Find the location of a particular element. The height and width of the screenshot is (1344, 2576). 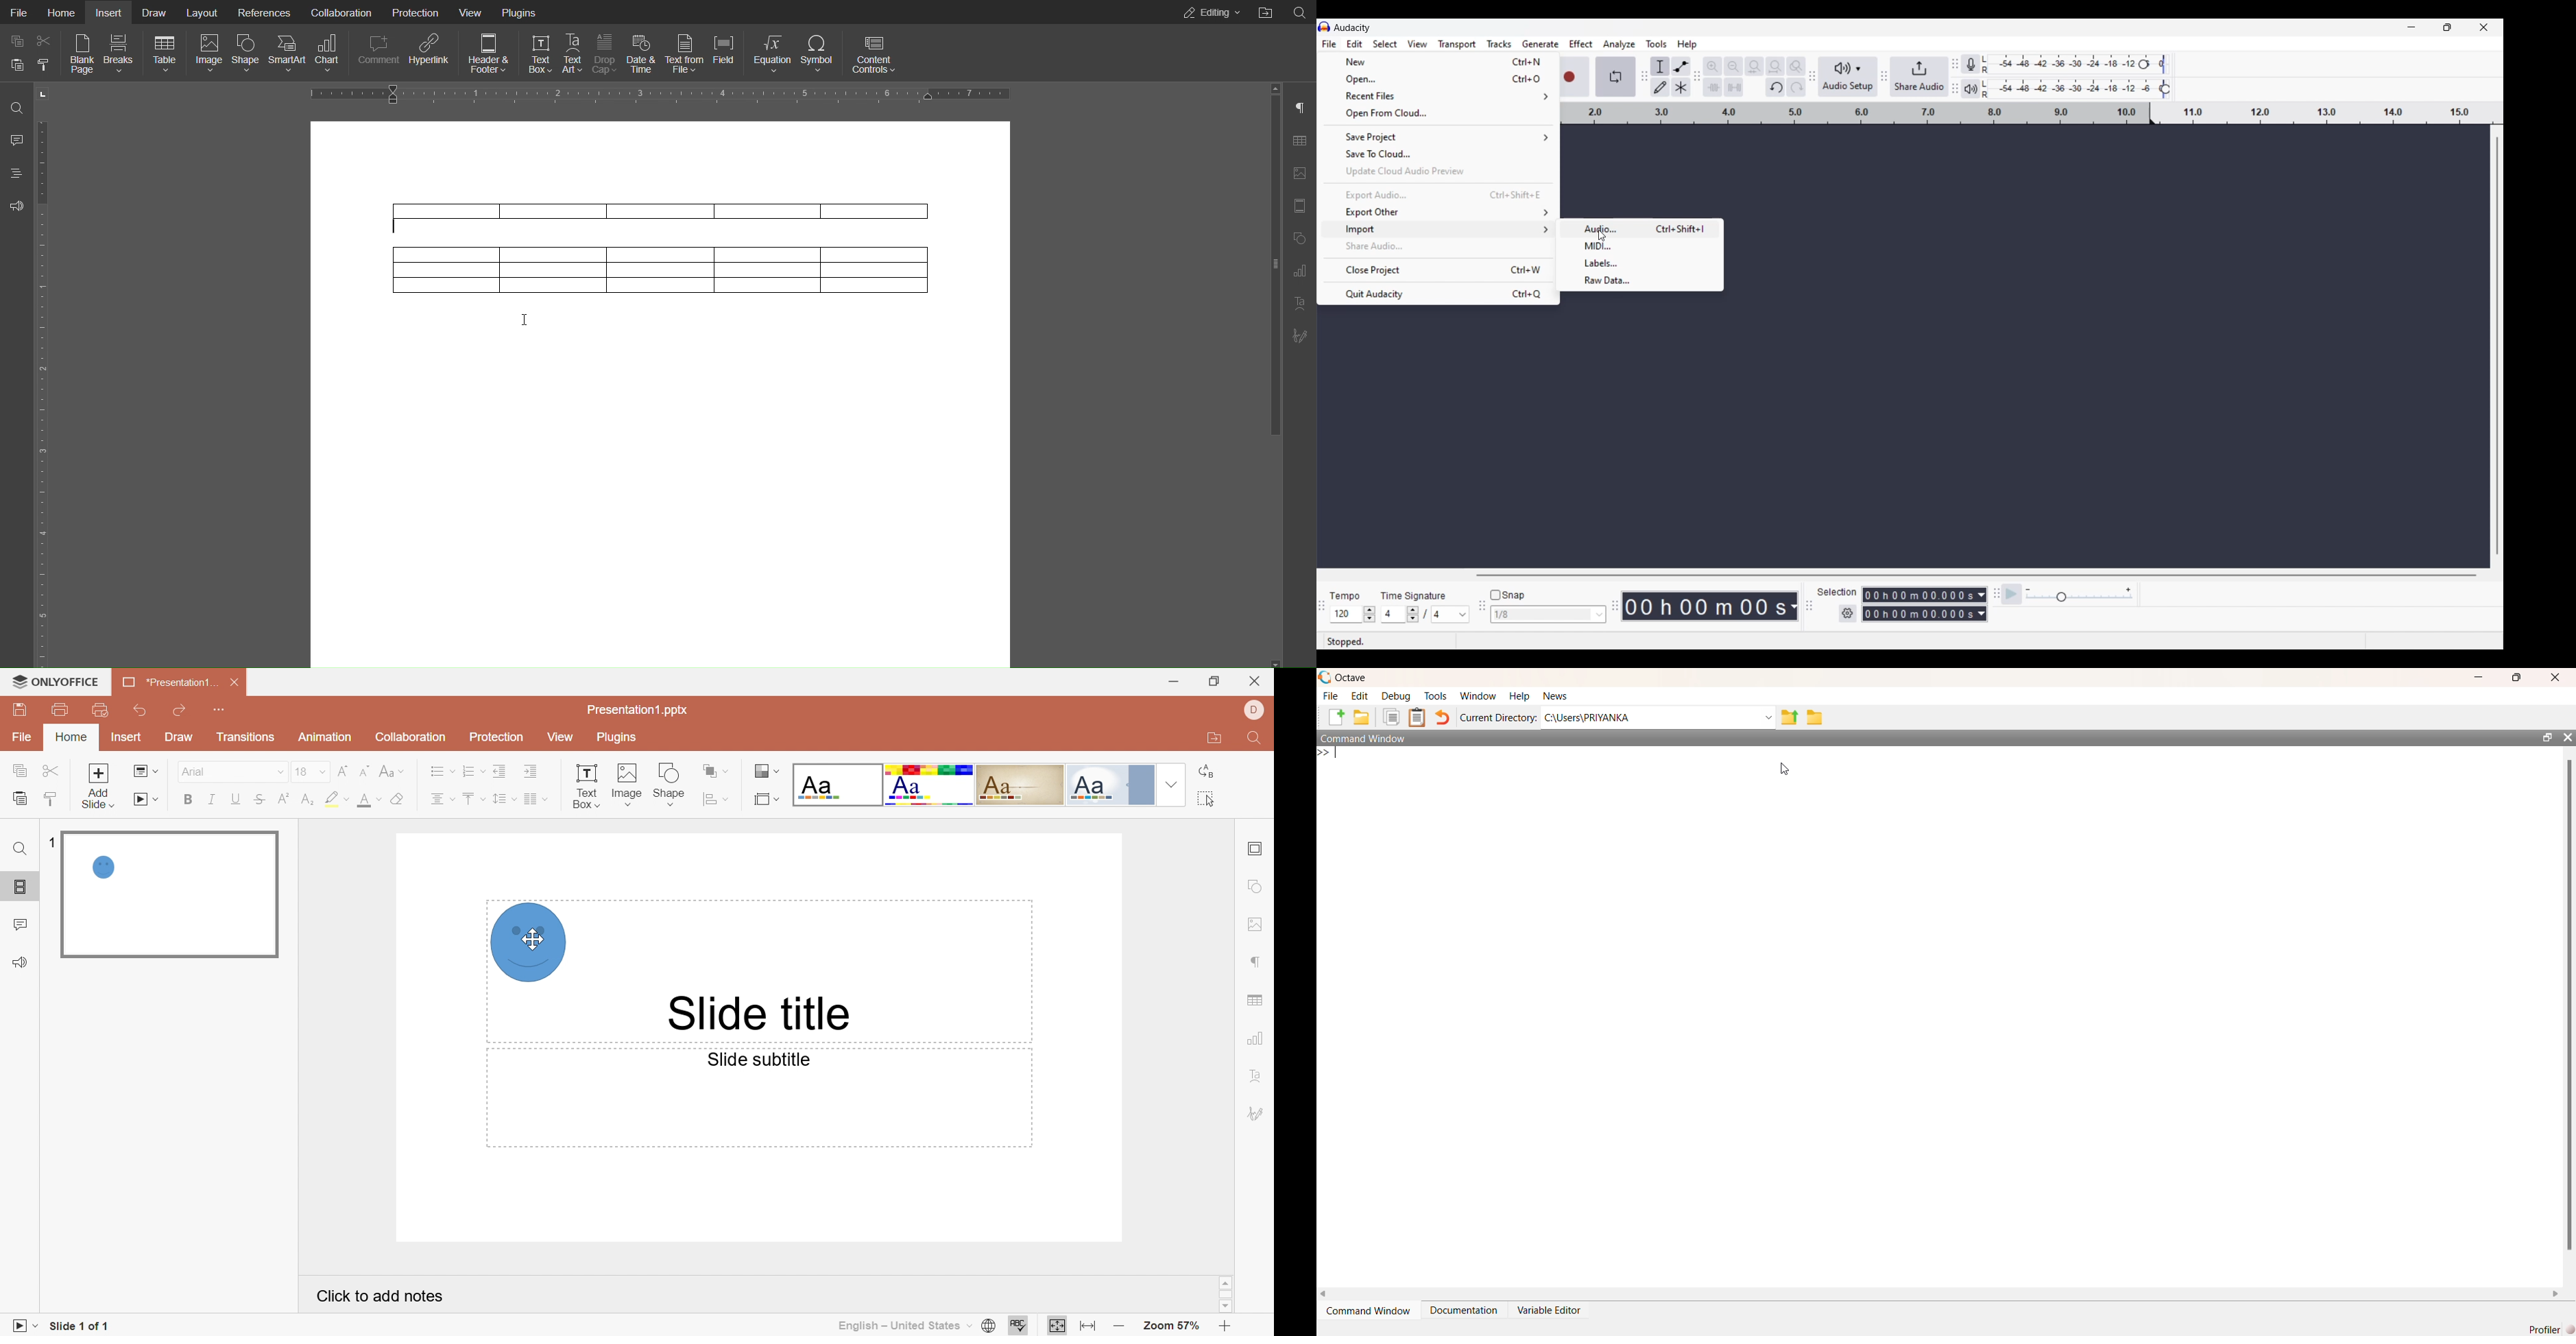

Comment is located at coordinates (377, 55).